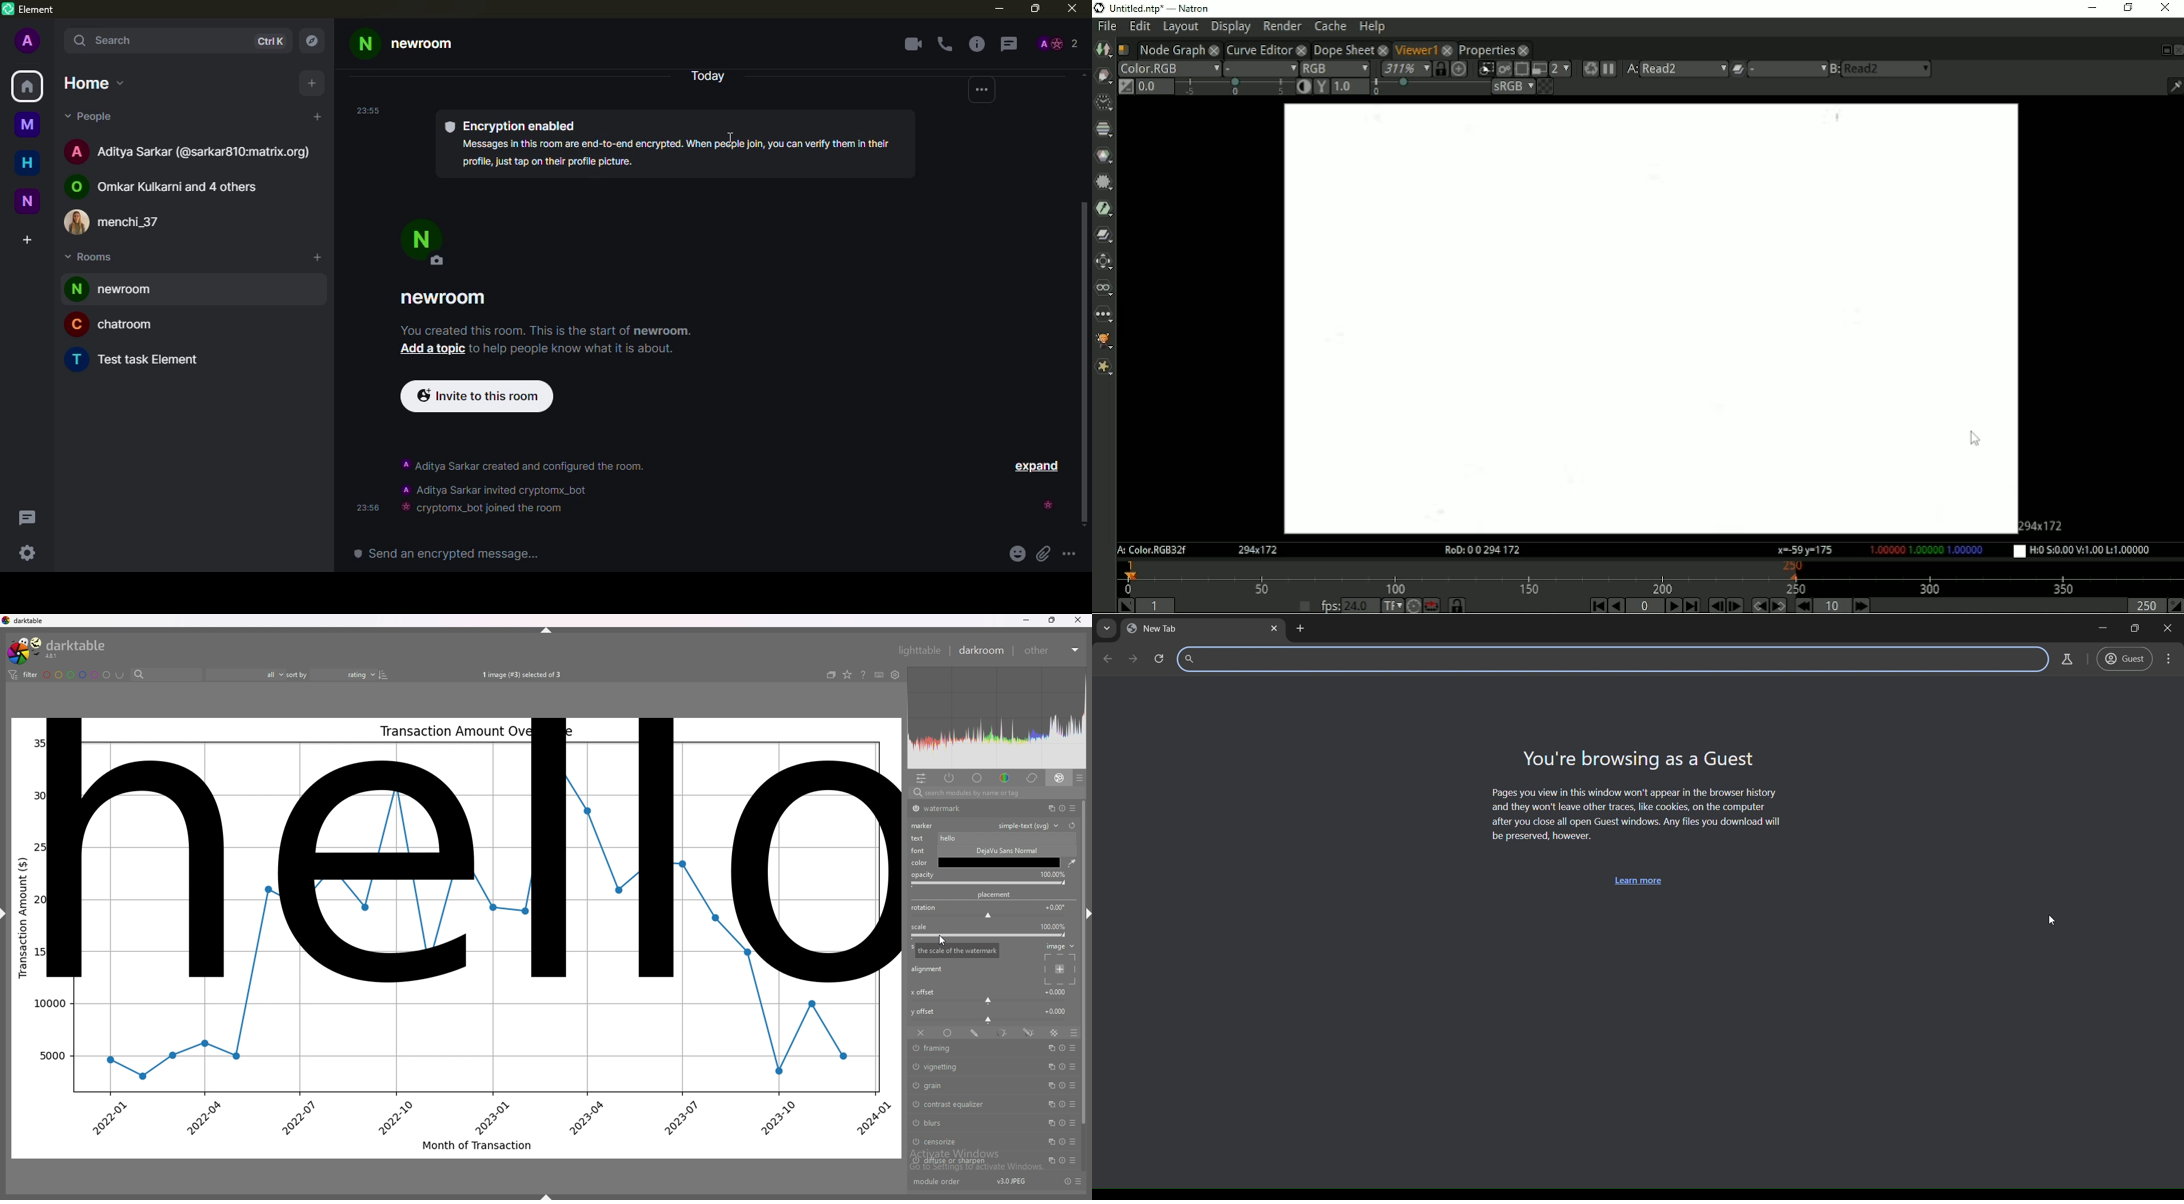 The image size is (2184, 1204). I want to click on emoji, so click(1017, 555).